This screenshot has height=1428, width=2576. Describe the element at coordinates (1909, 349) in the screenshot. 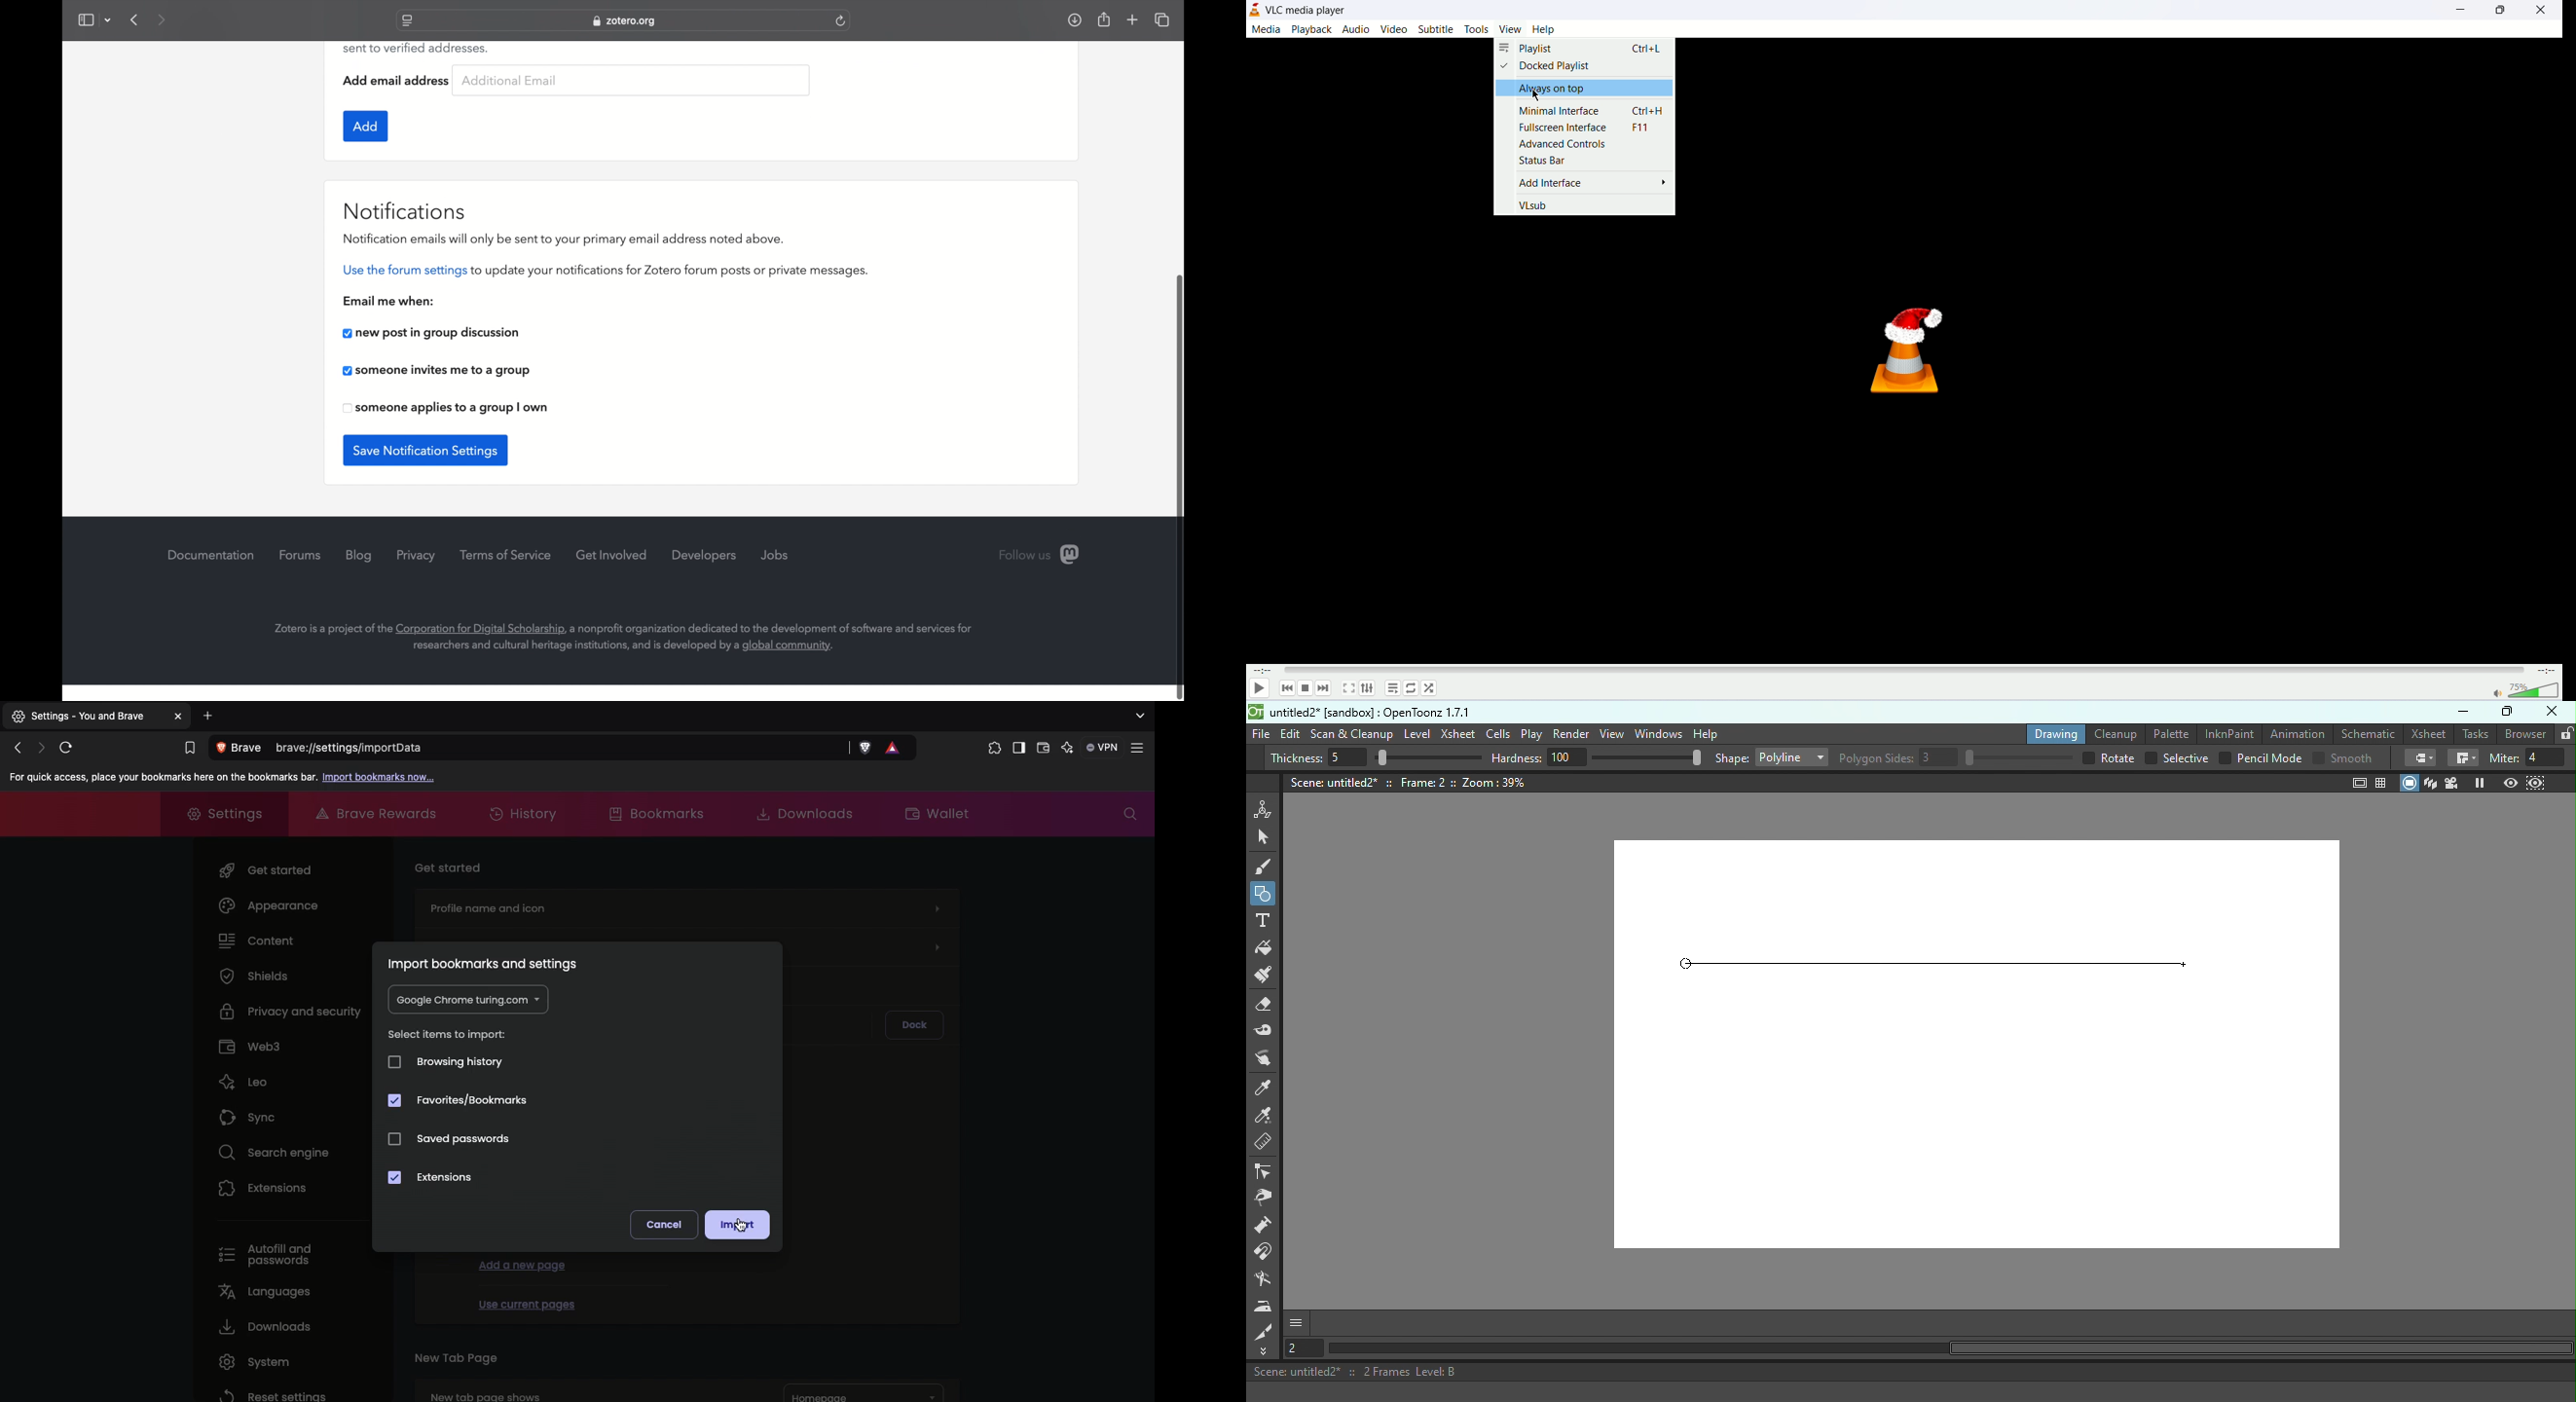

I see `vlc logo` at that location.